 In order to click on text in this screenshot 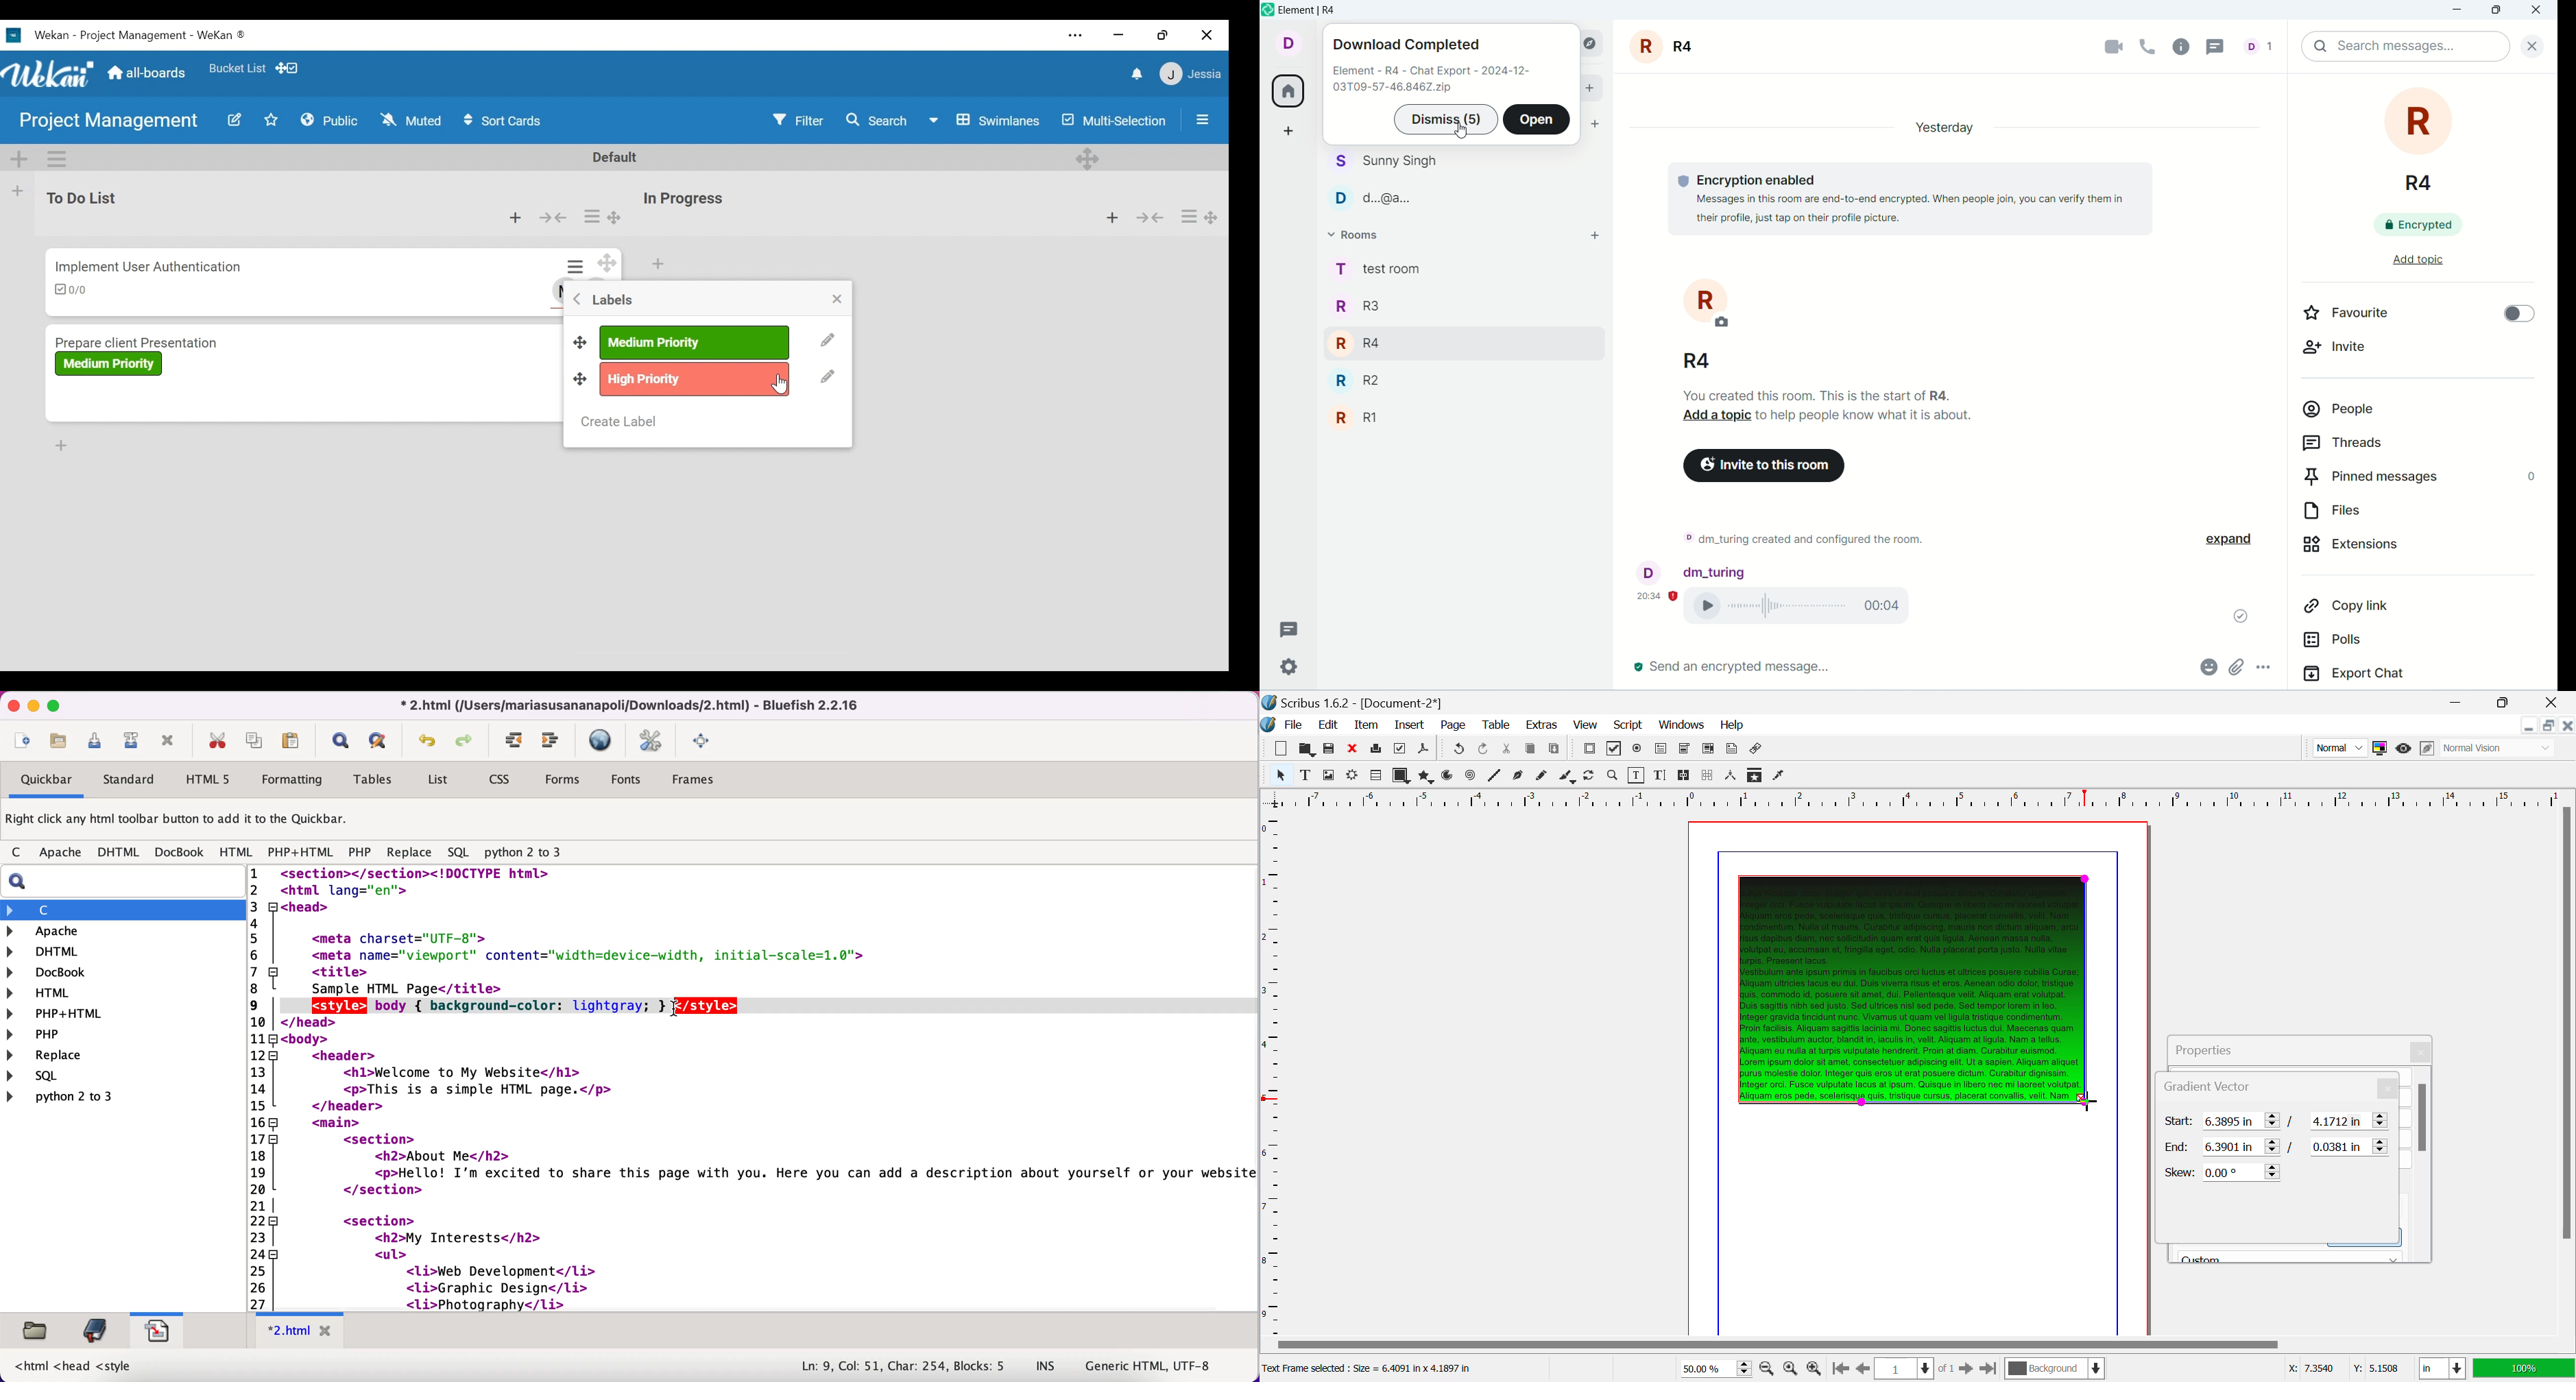, I will do `click(1433, 80)`.